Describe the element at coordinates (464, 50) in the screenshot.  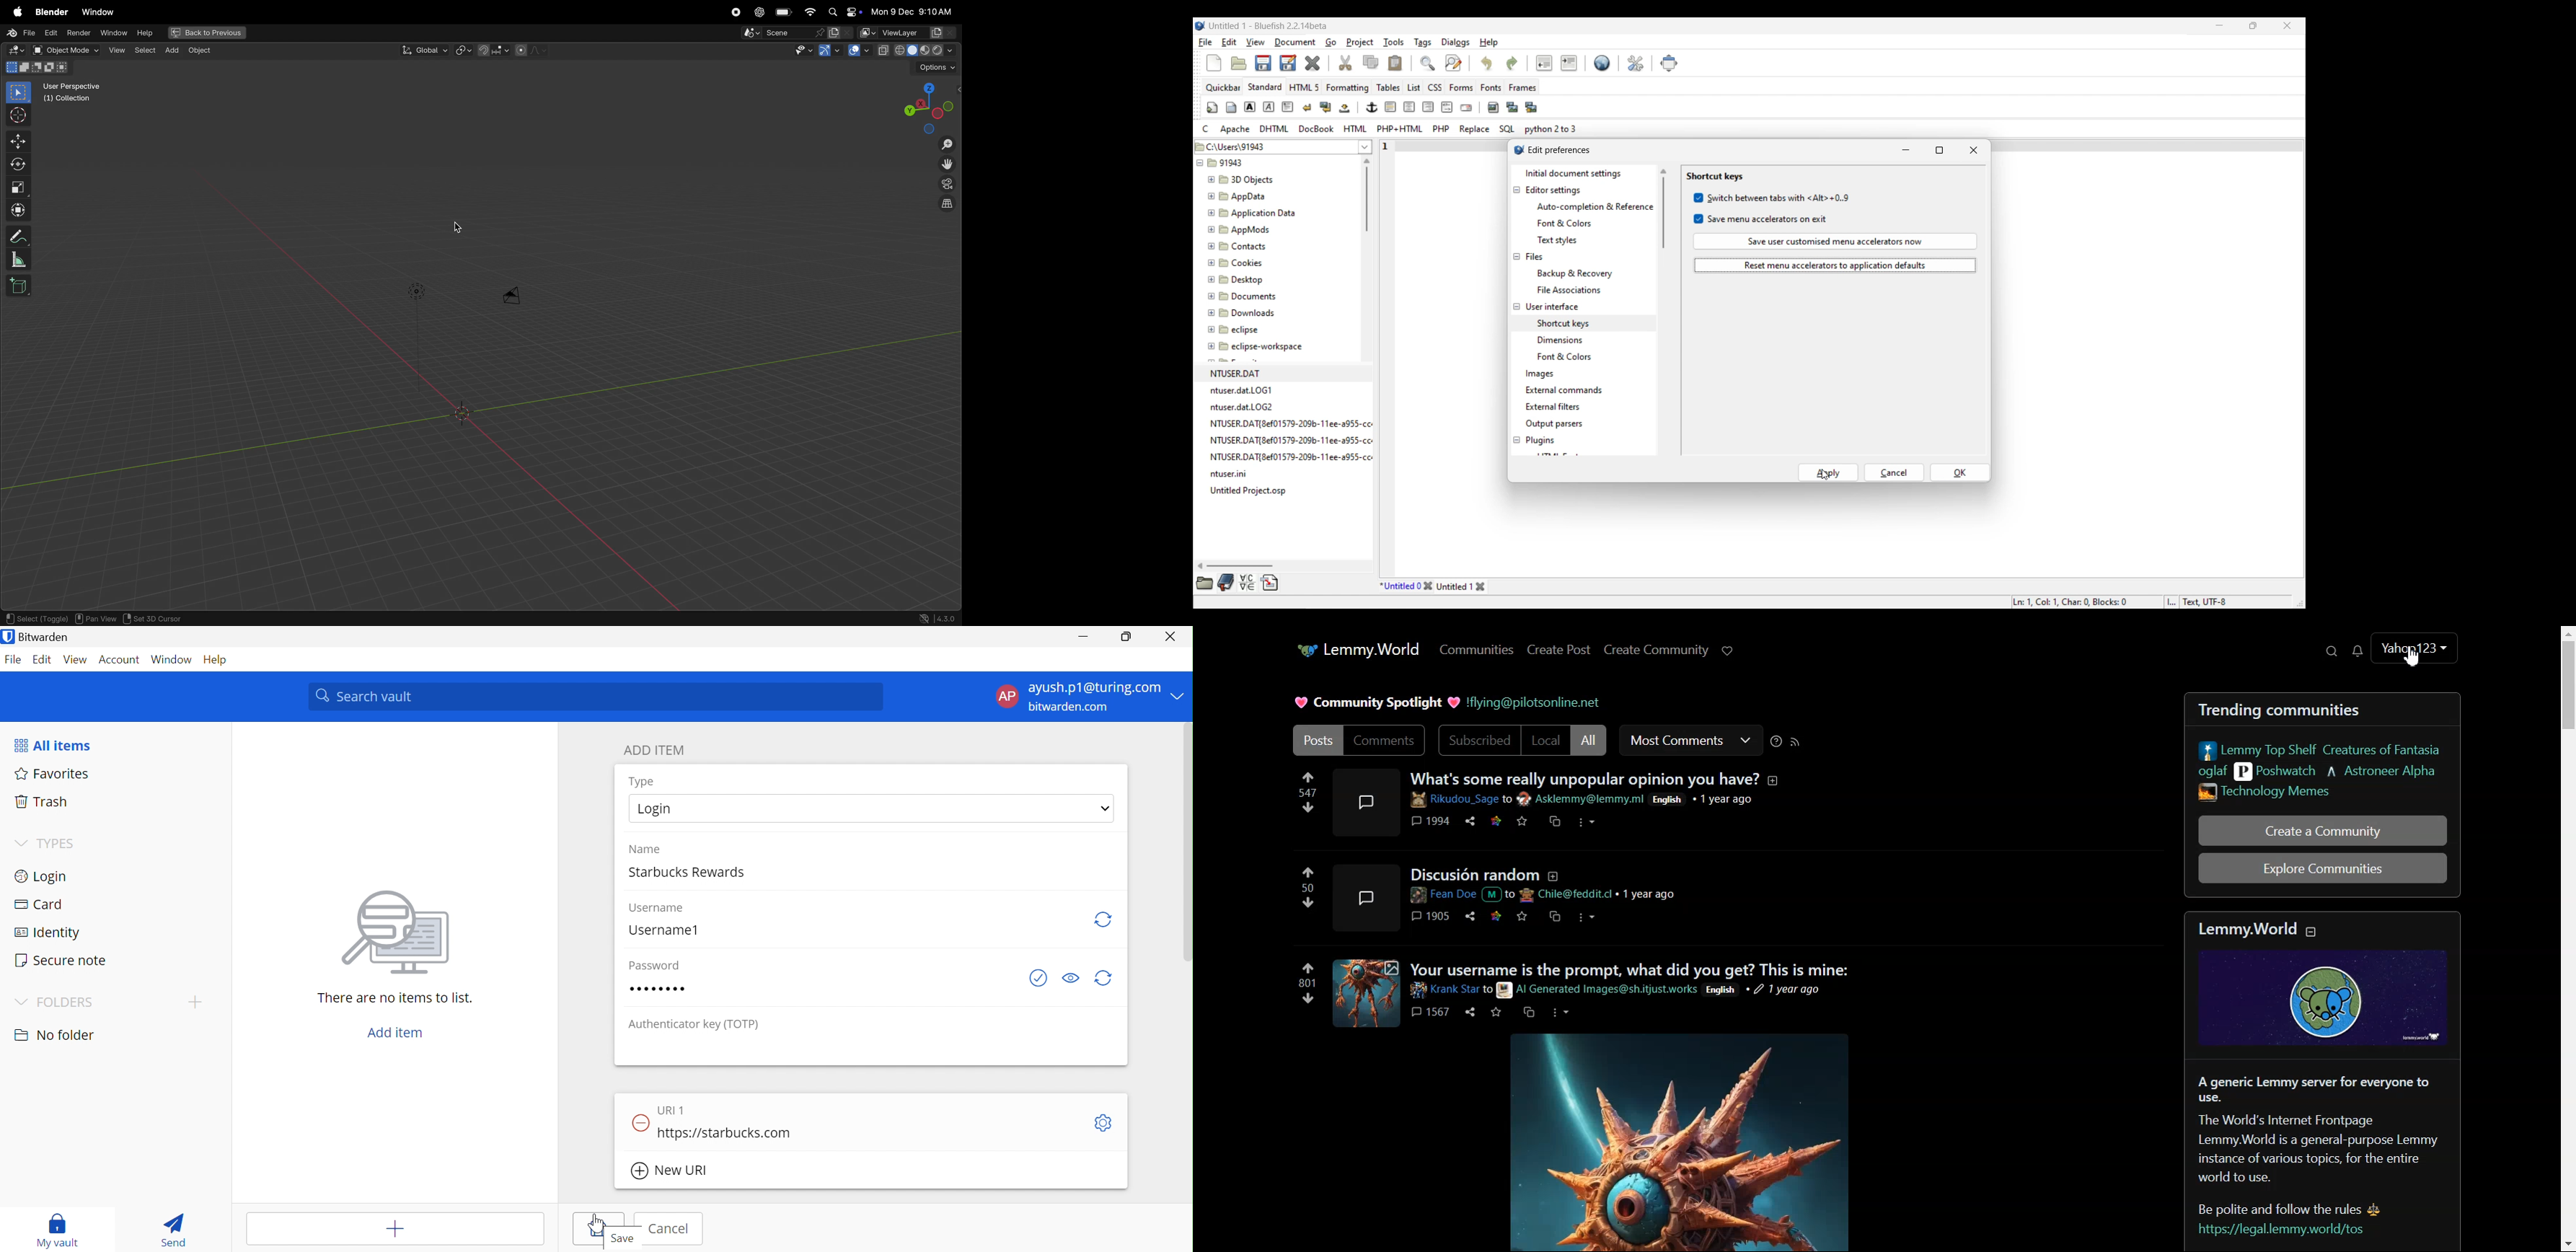
I see `ransformpviot point` at that location.